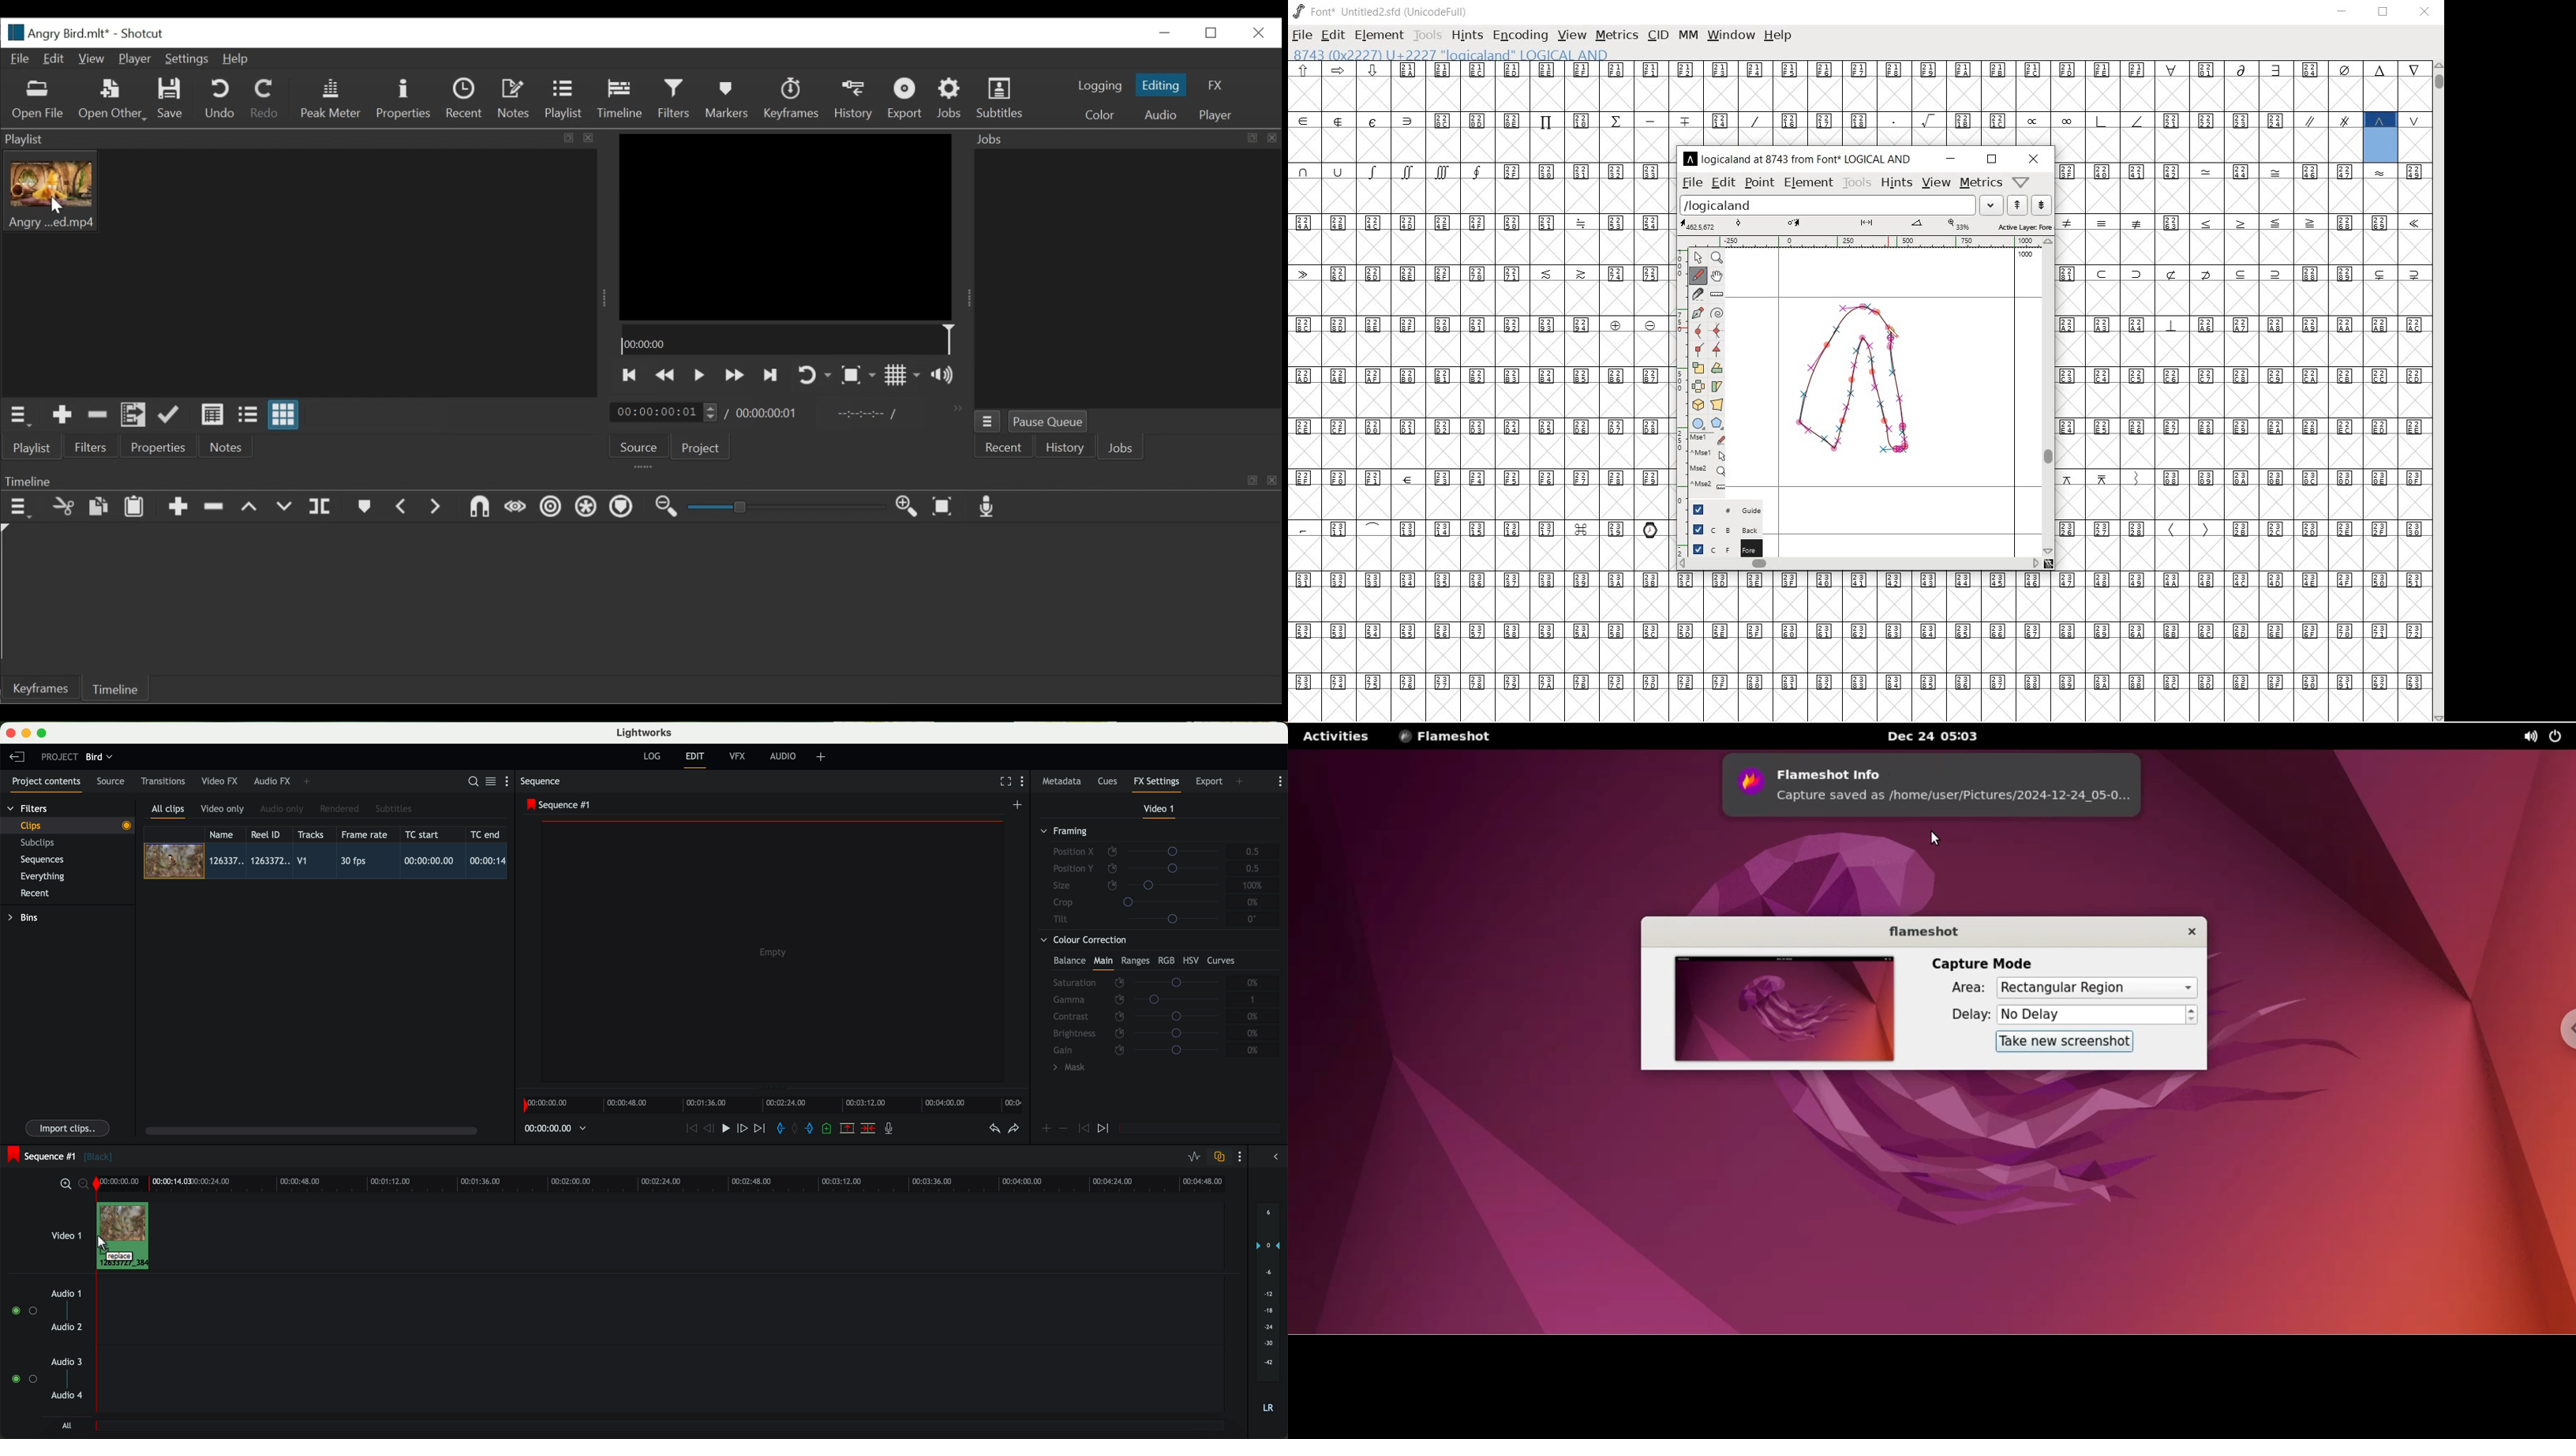 The image size is (2576, 1456). What do you see at coordinates (490, 781) in the screenshot?
I see `toggle between list and title view` at bounding box center [490, 781].